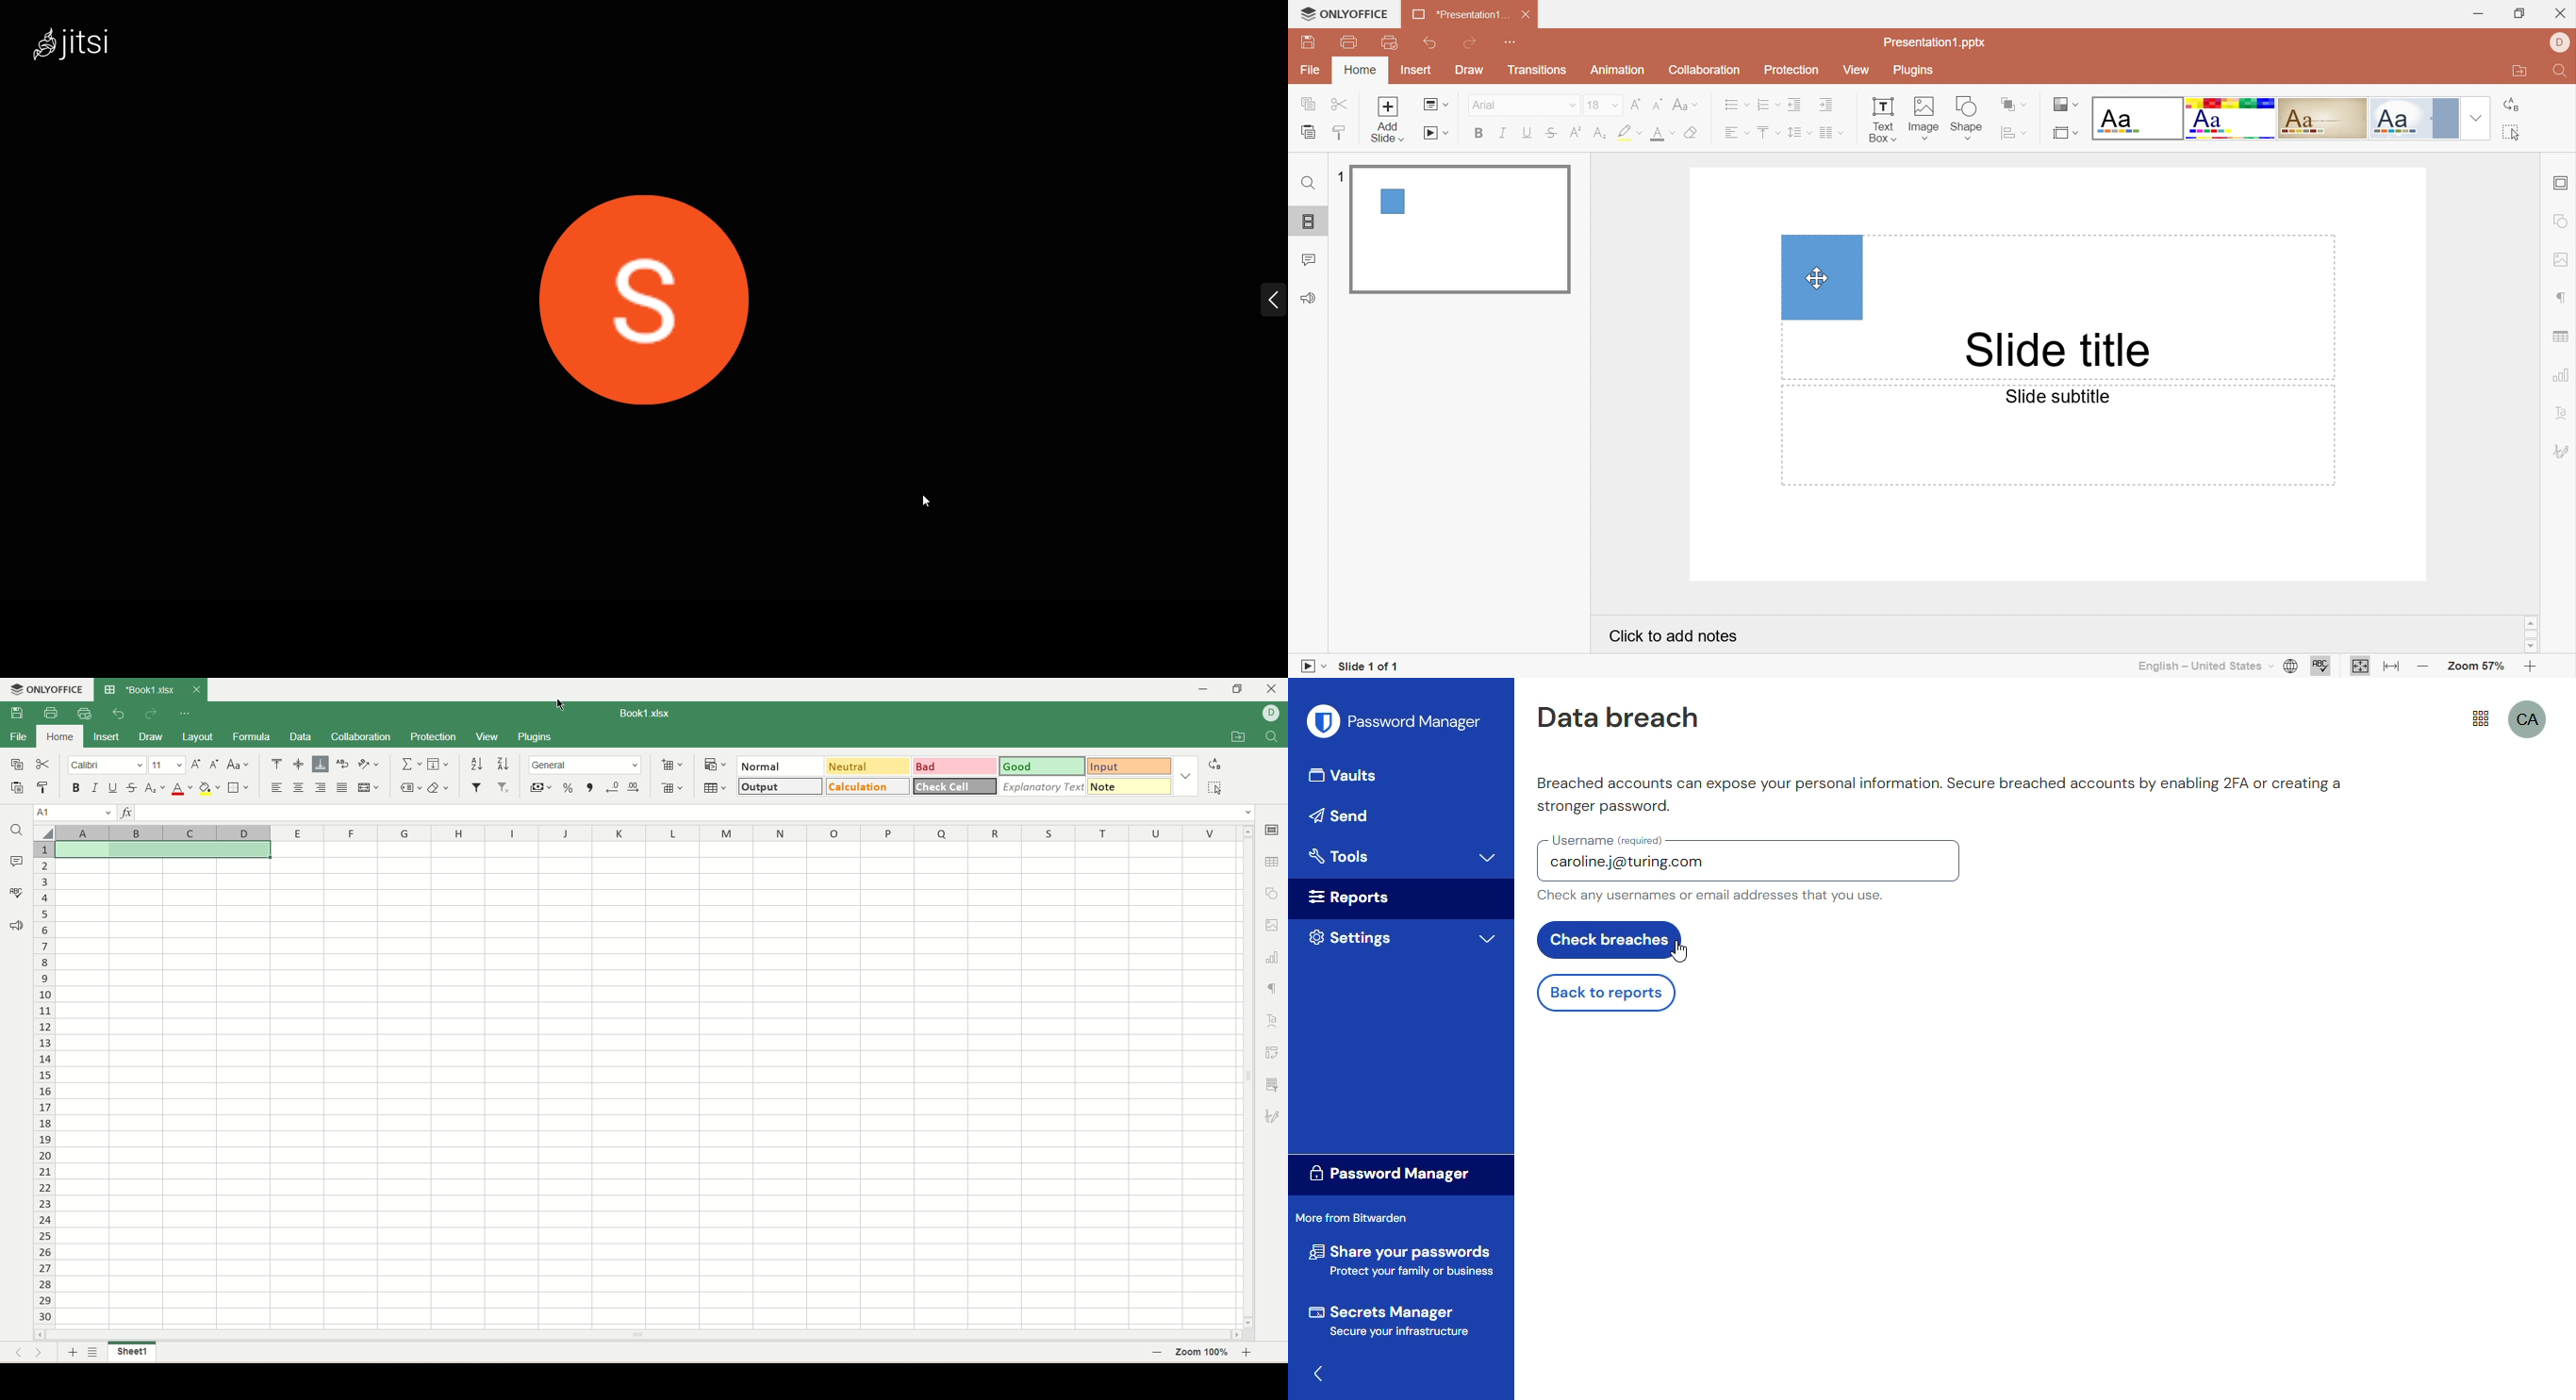 Image resolution: width=2576 pixels, height=1400 pixels. I want to click on image settings, so click(1273, 925).